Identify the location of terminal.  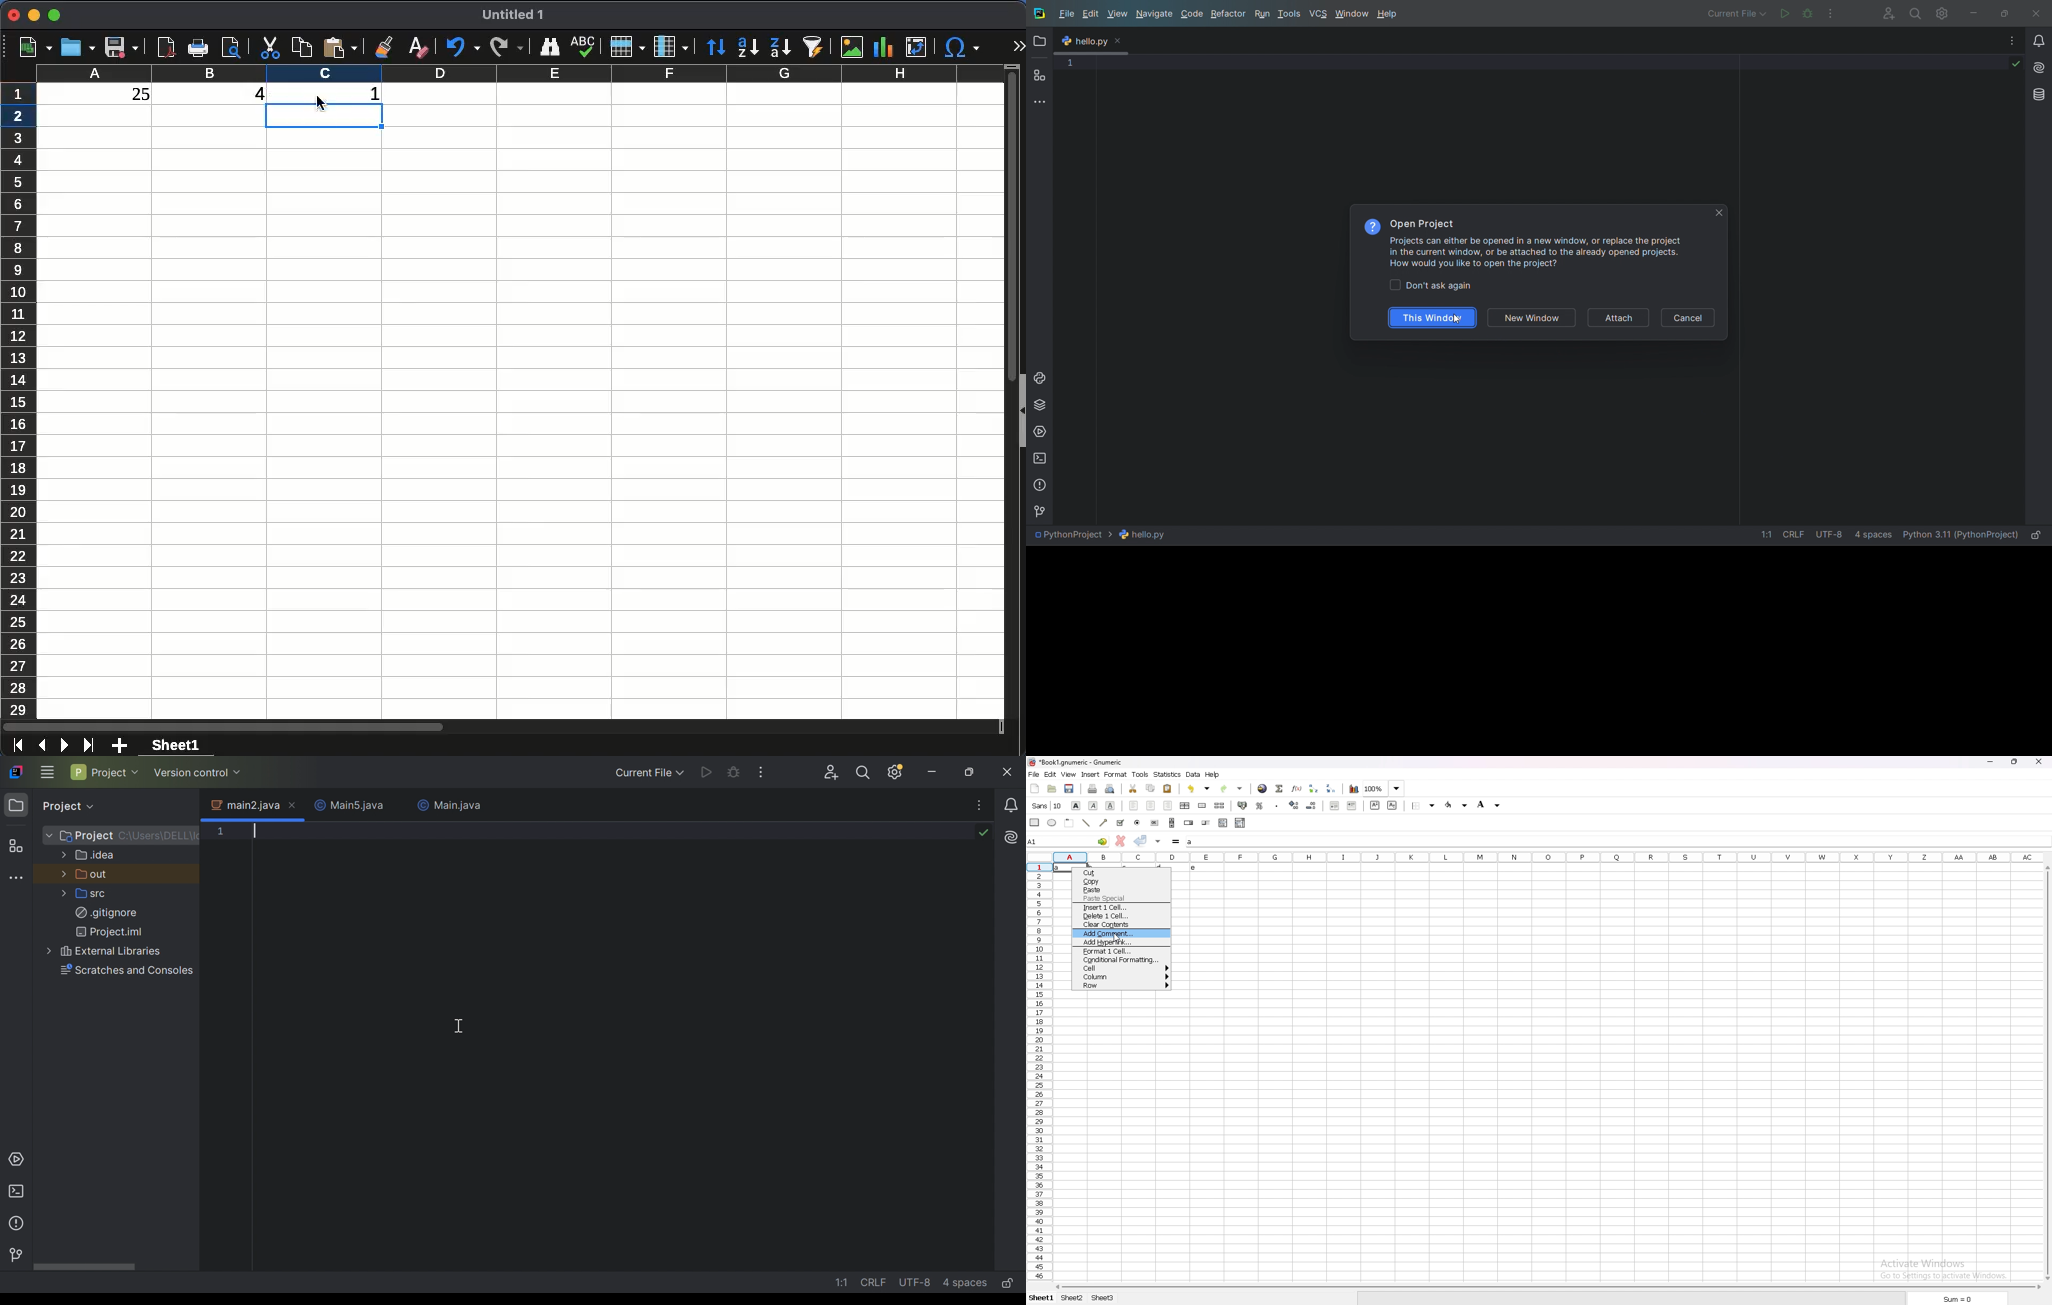
(1039, 458).